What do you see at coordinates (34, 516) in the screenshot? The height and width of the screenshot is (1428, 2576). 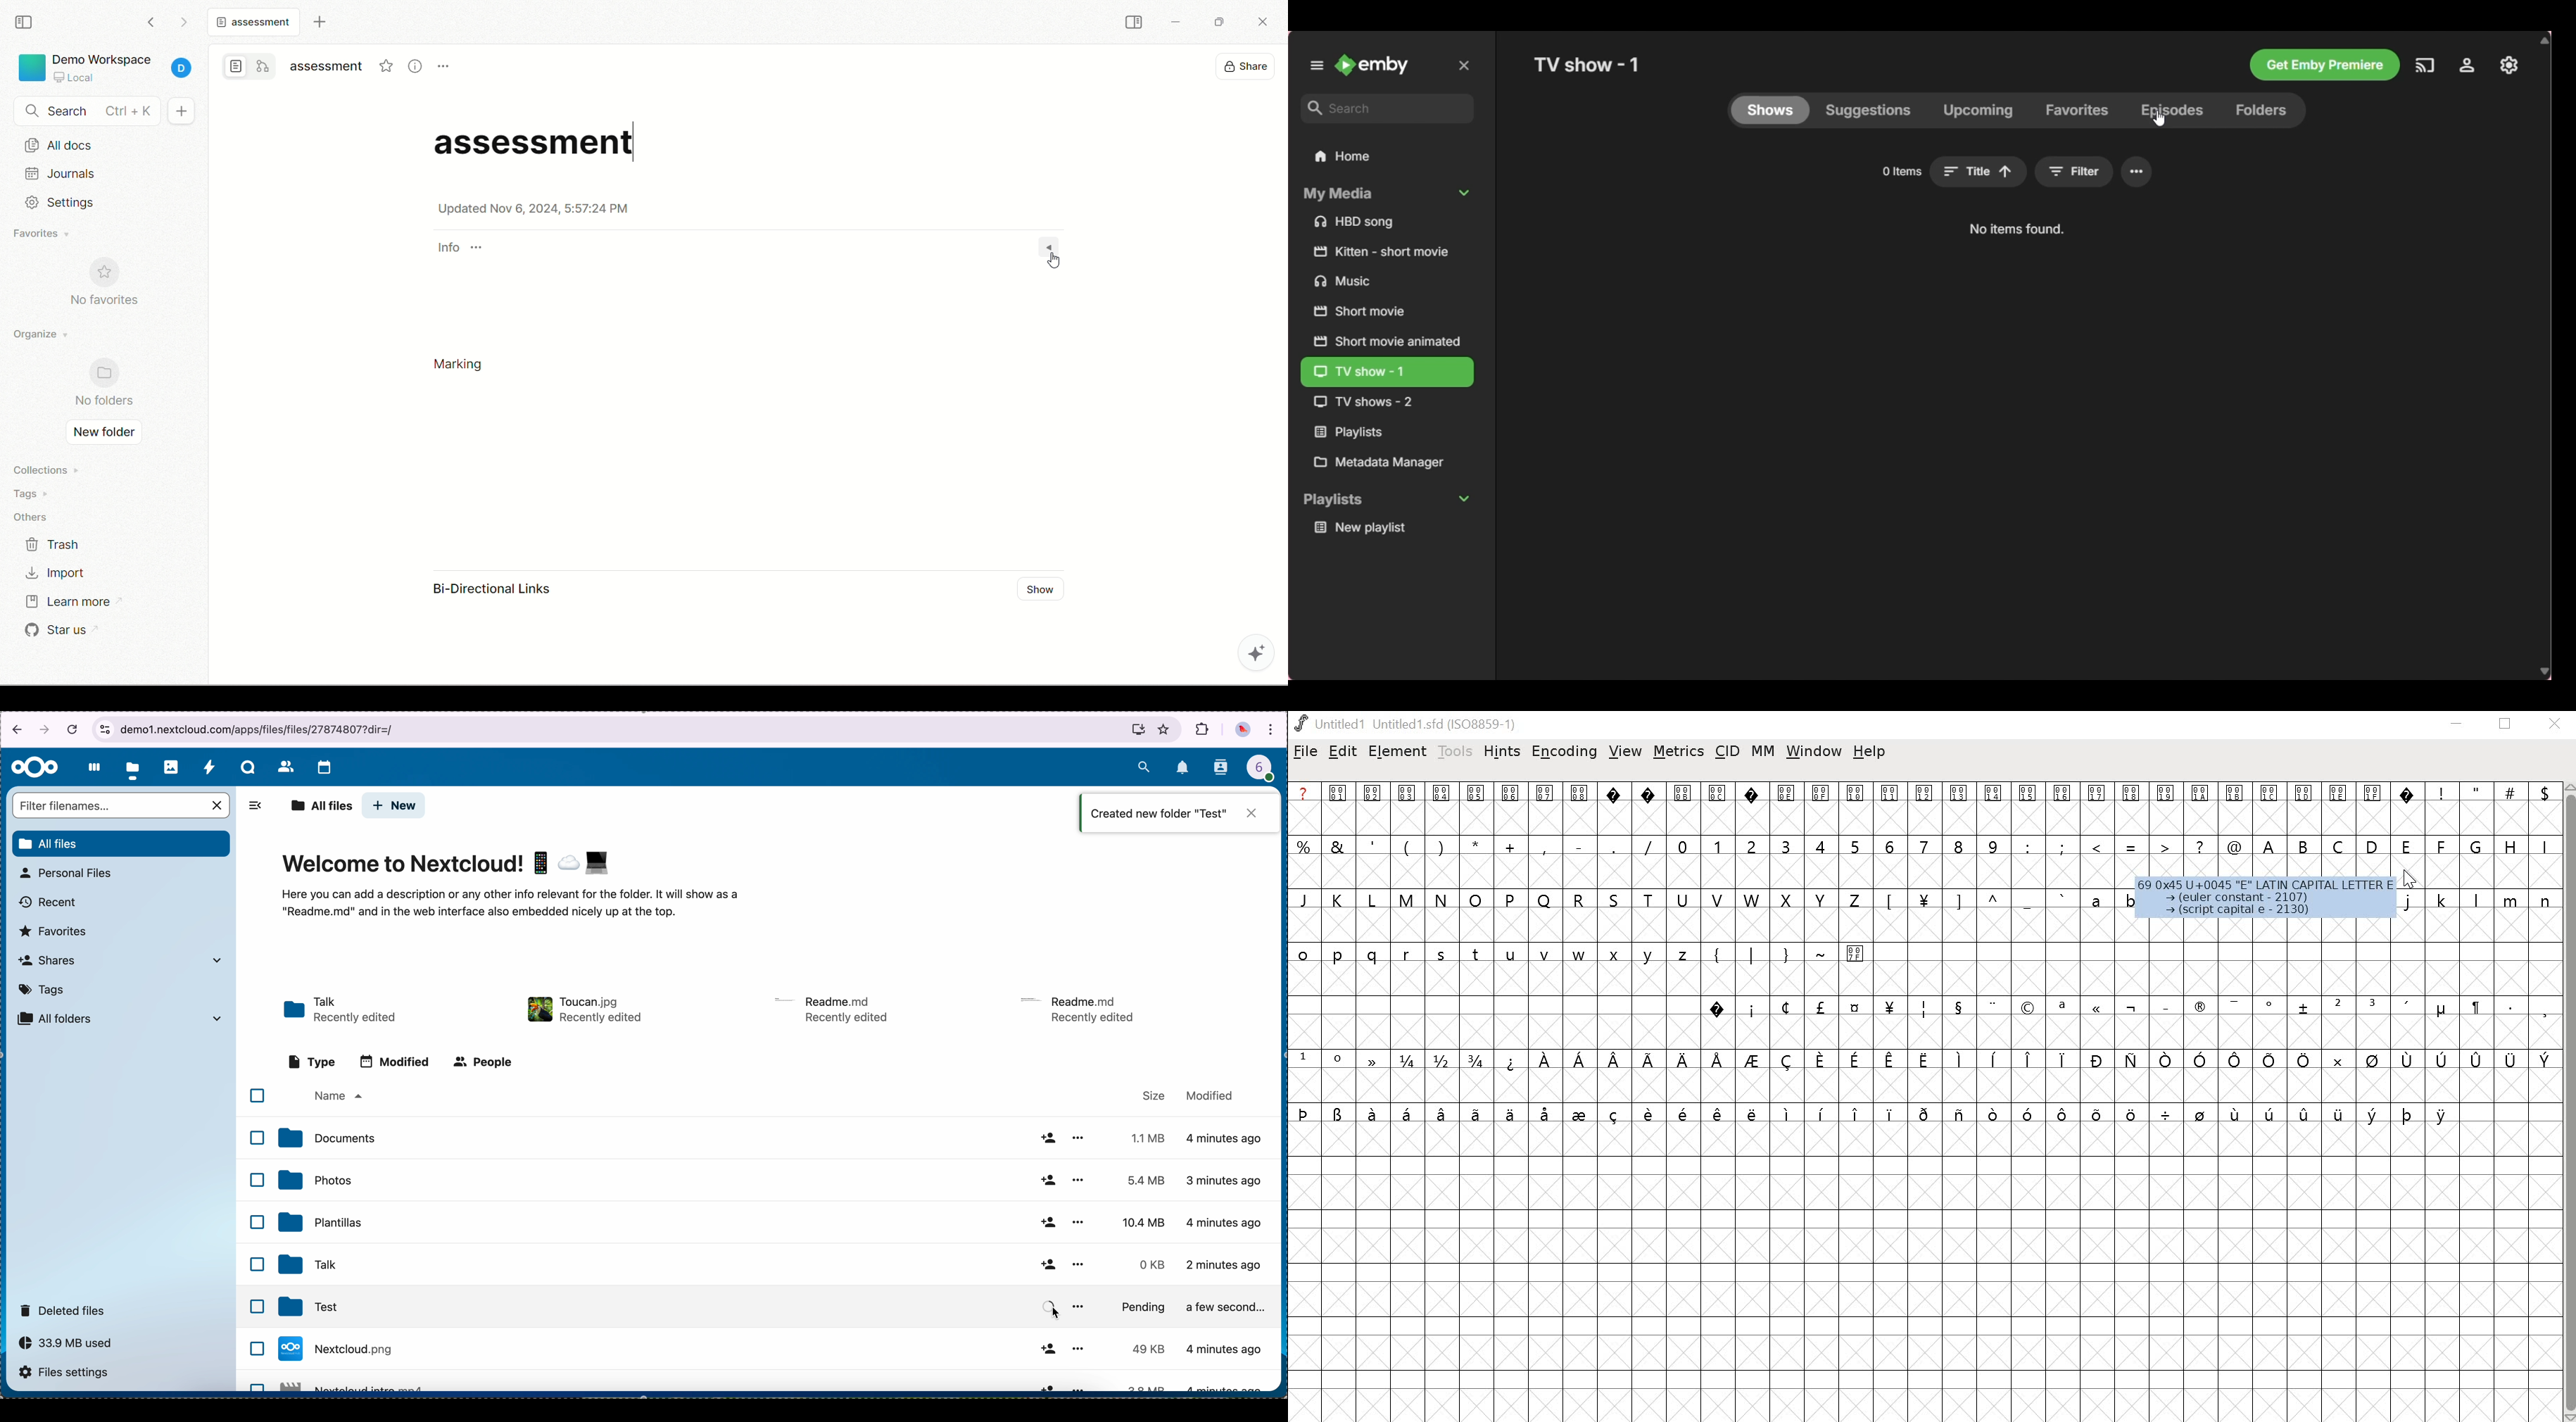 I see `others` at bounding box center [34, 516].